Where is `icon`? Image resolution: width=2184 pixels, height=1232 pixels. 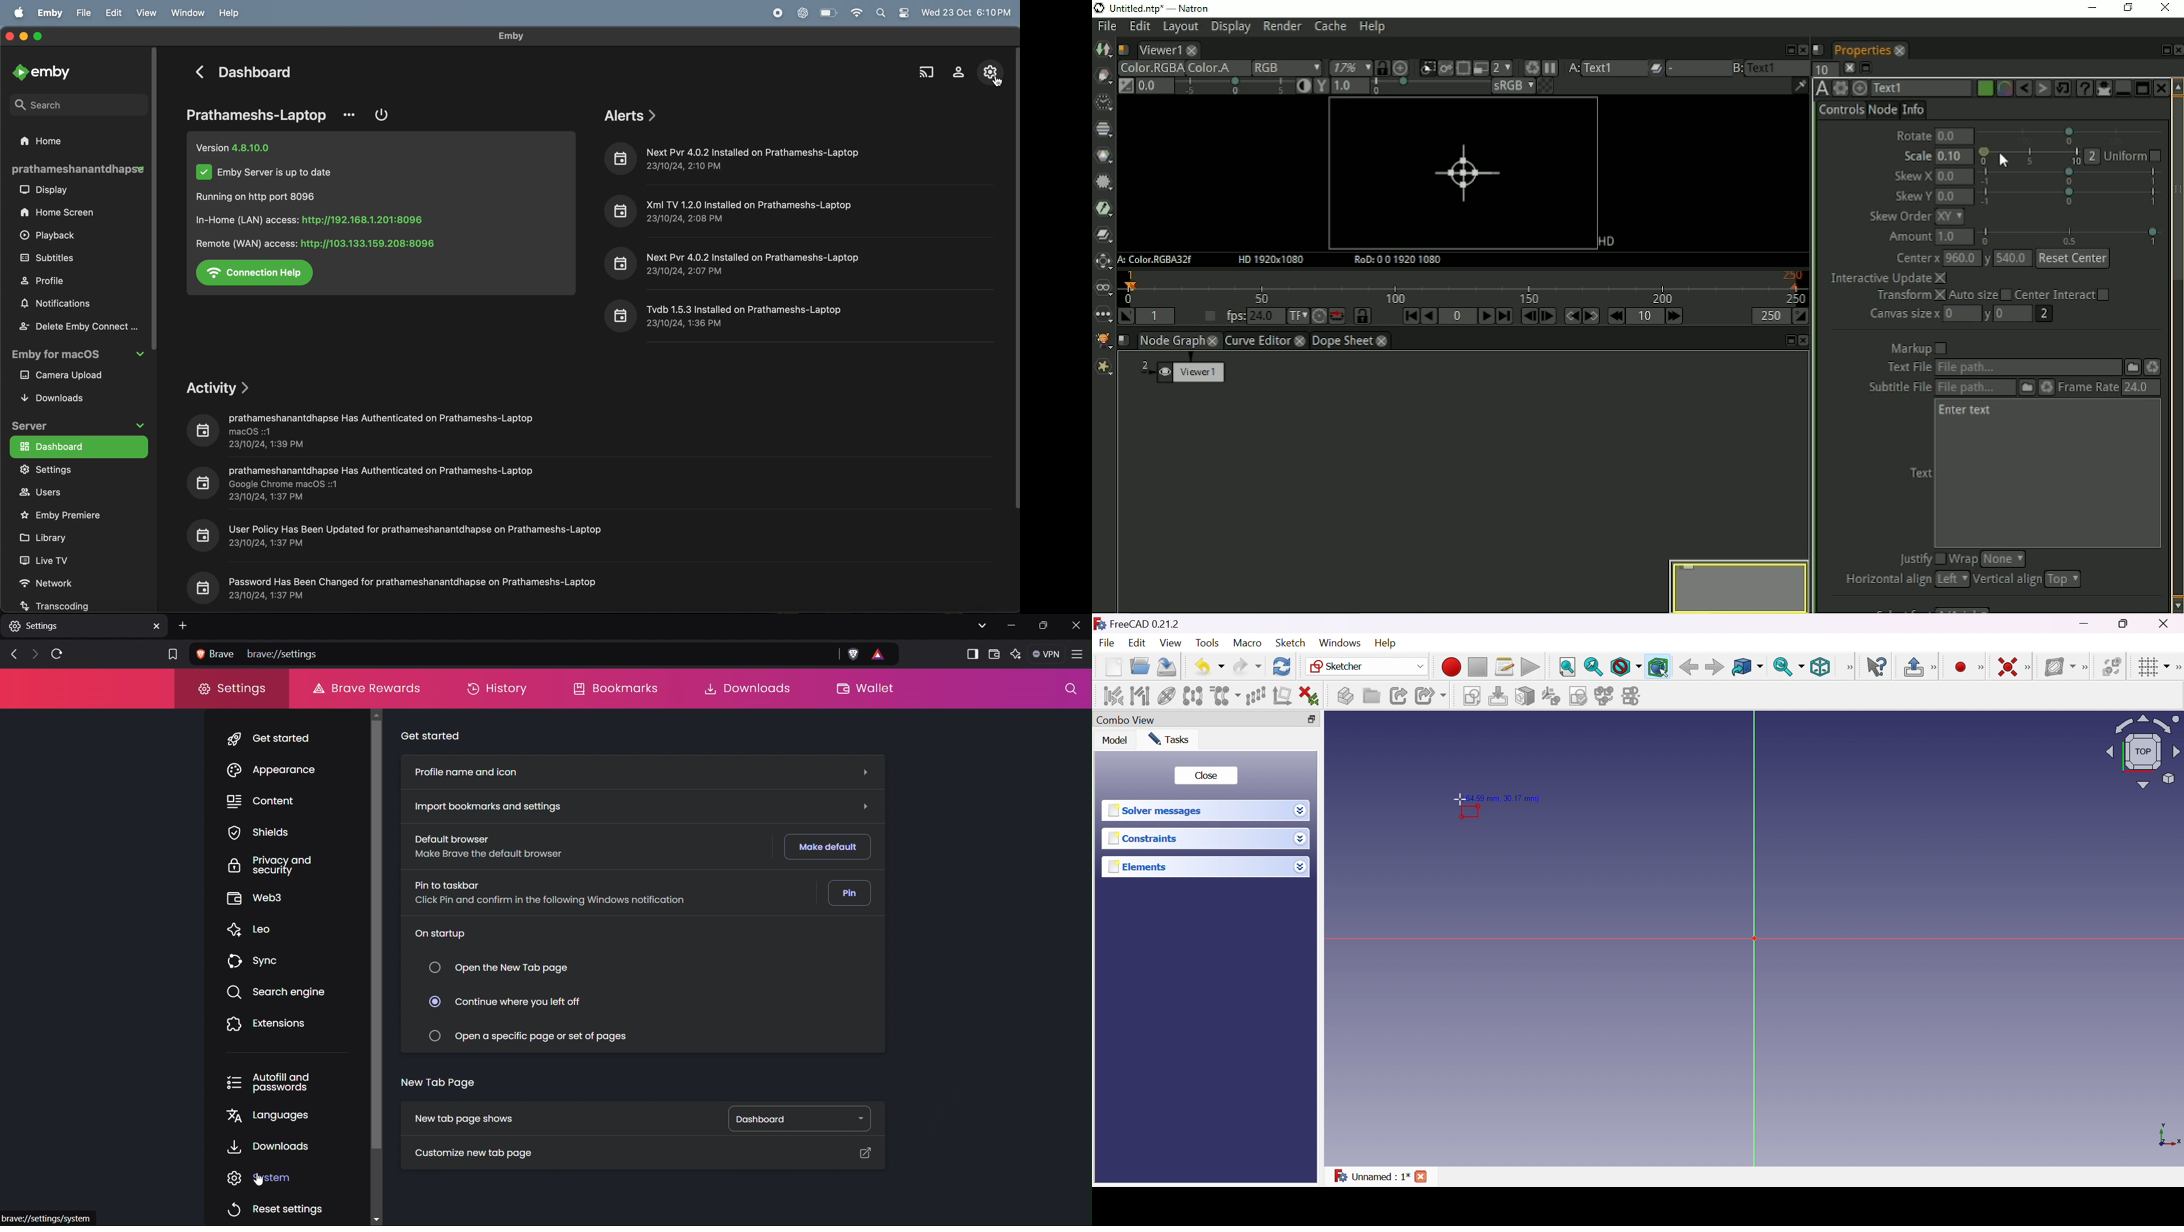 icon is located at coordinates (1099, 624).